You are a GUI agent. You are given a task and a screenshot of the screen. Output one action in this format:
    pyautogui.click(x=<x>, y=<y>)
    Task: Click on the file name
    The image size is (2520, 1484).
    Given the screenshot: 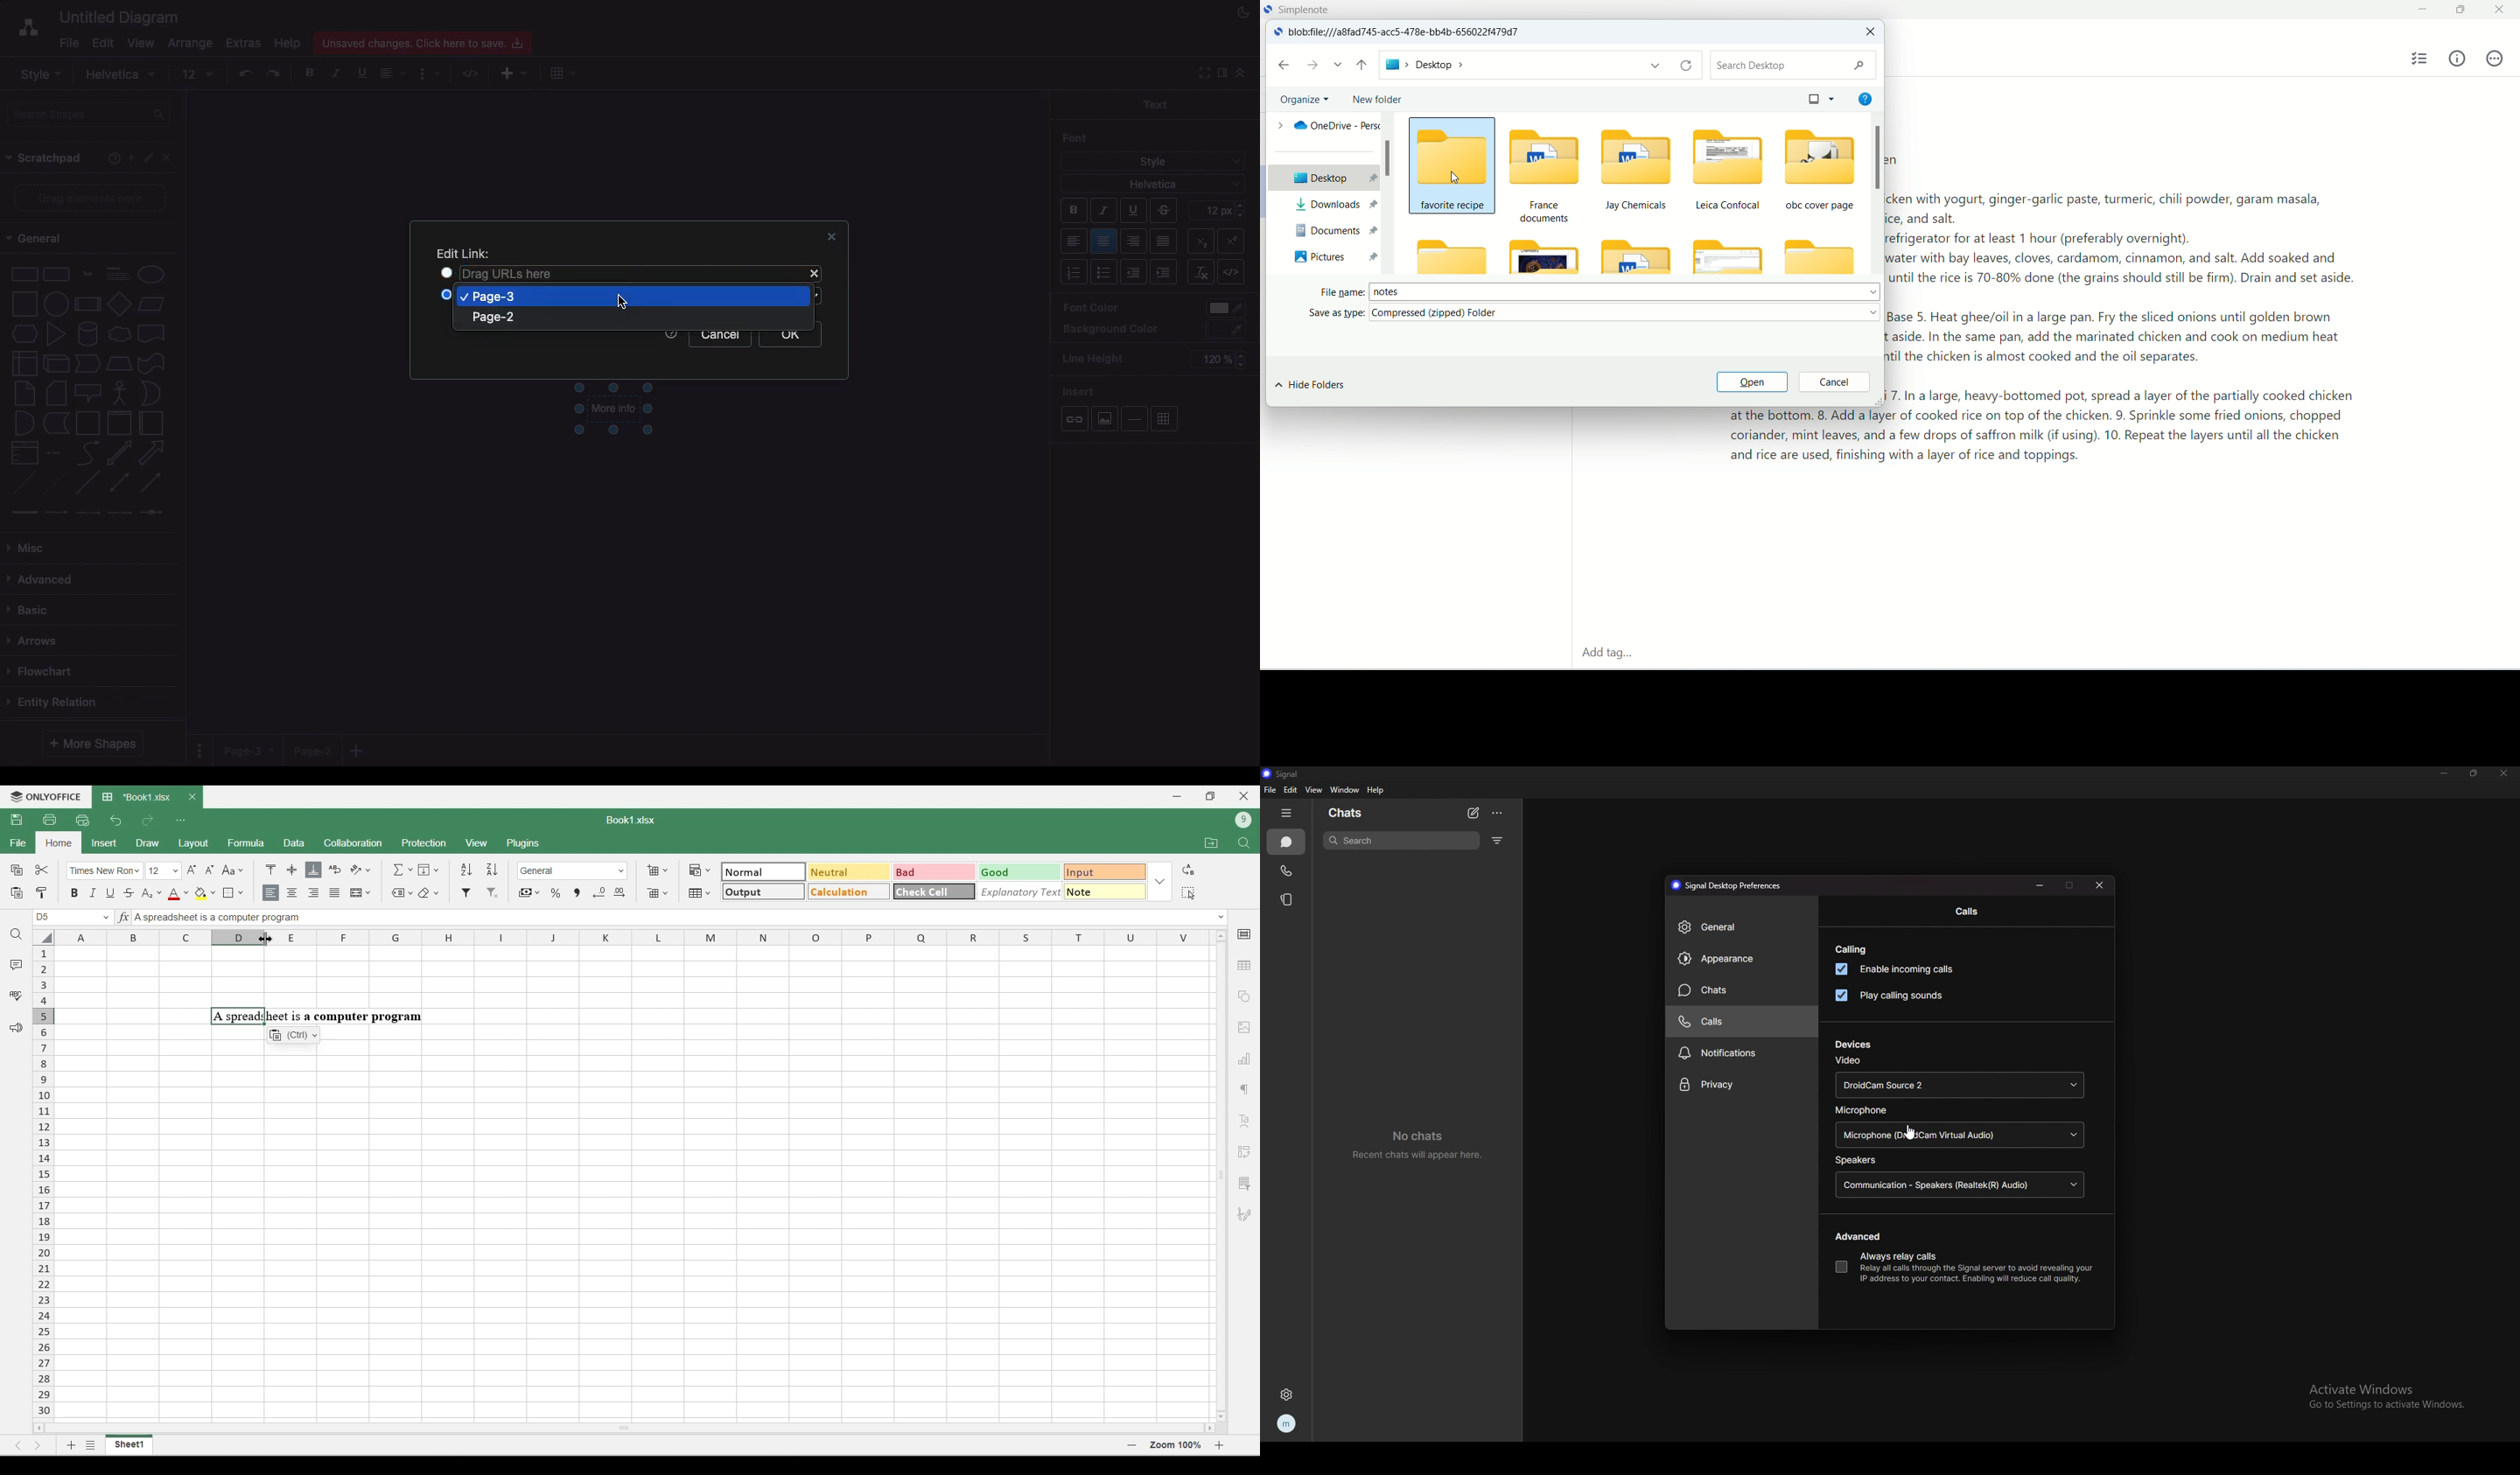 What is the action you would take?
    pyautogui.click(x=1600, y=290)
    